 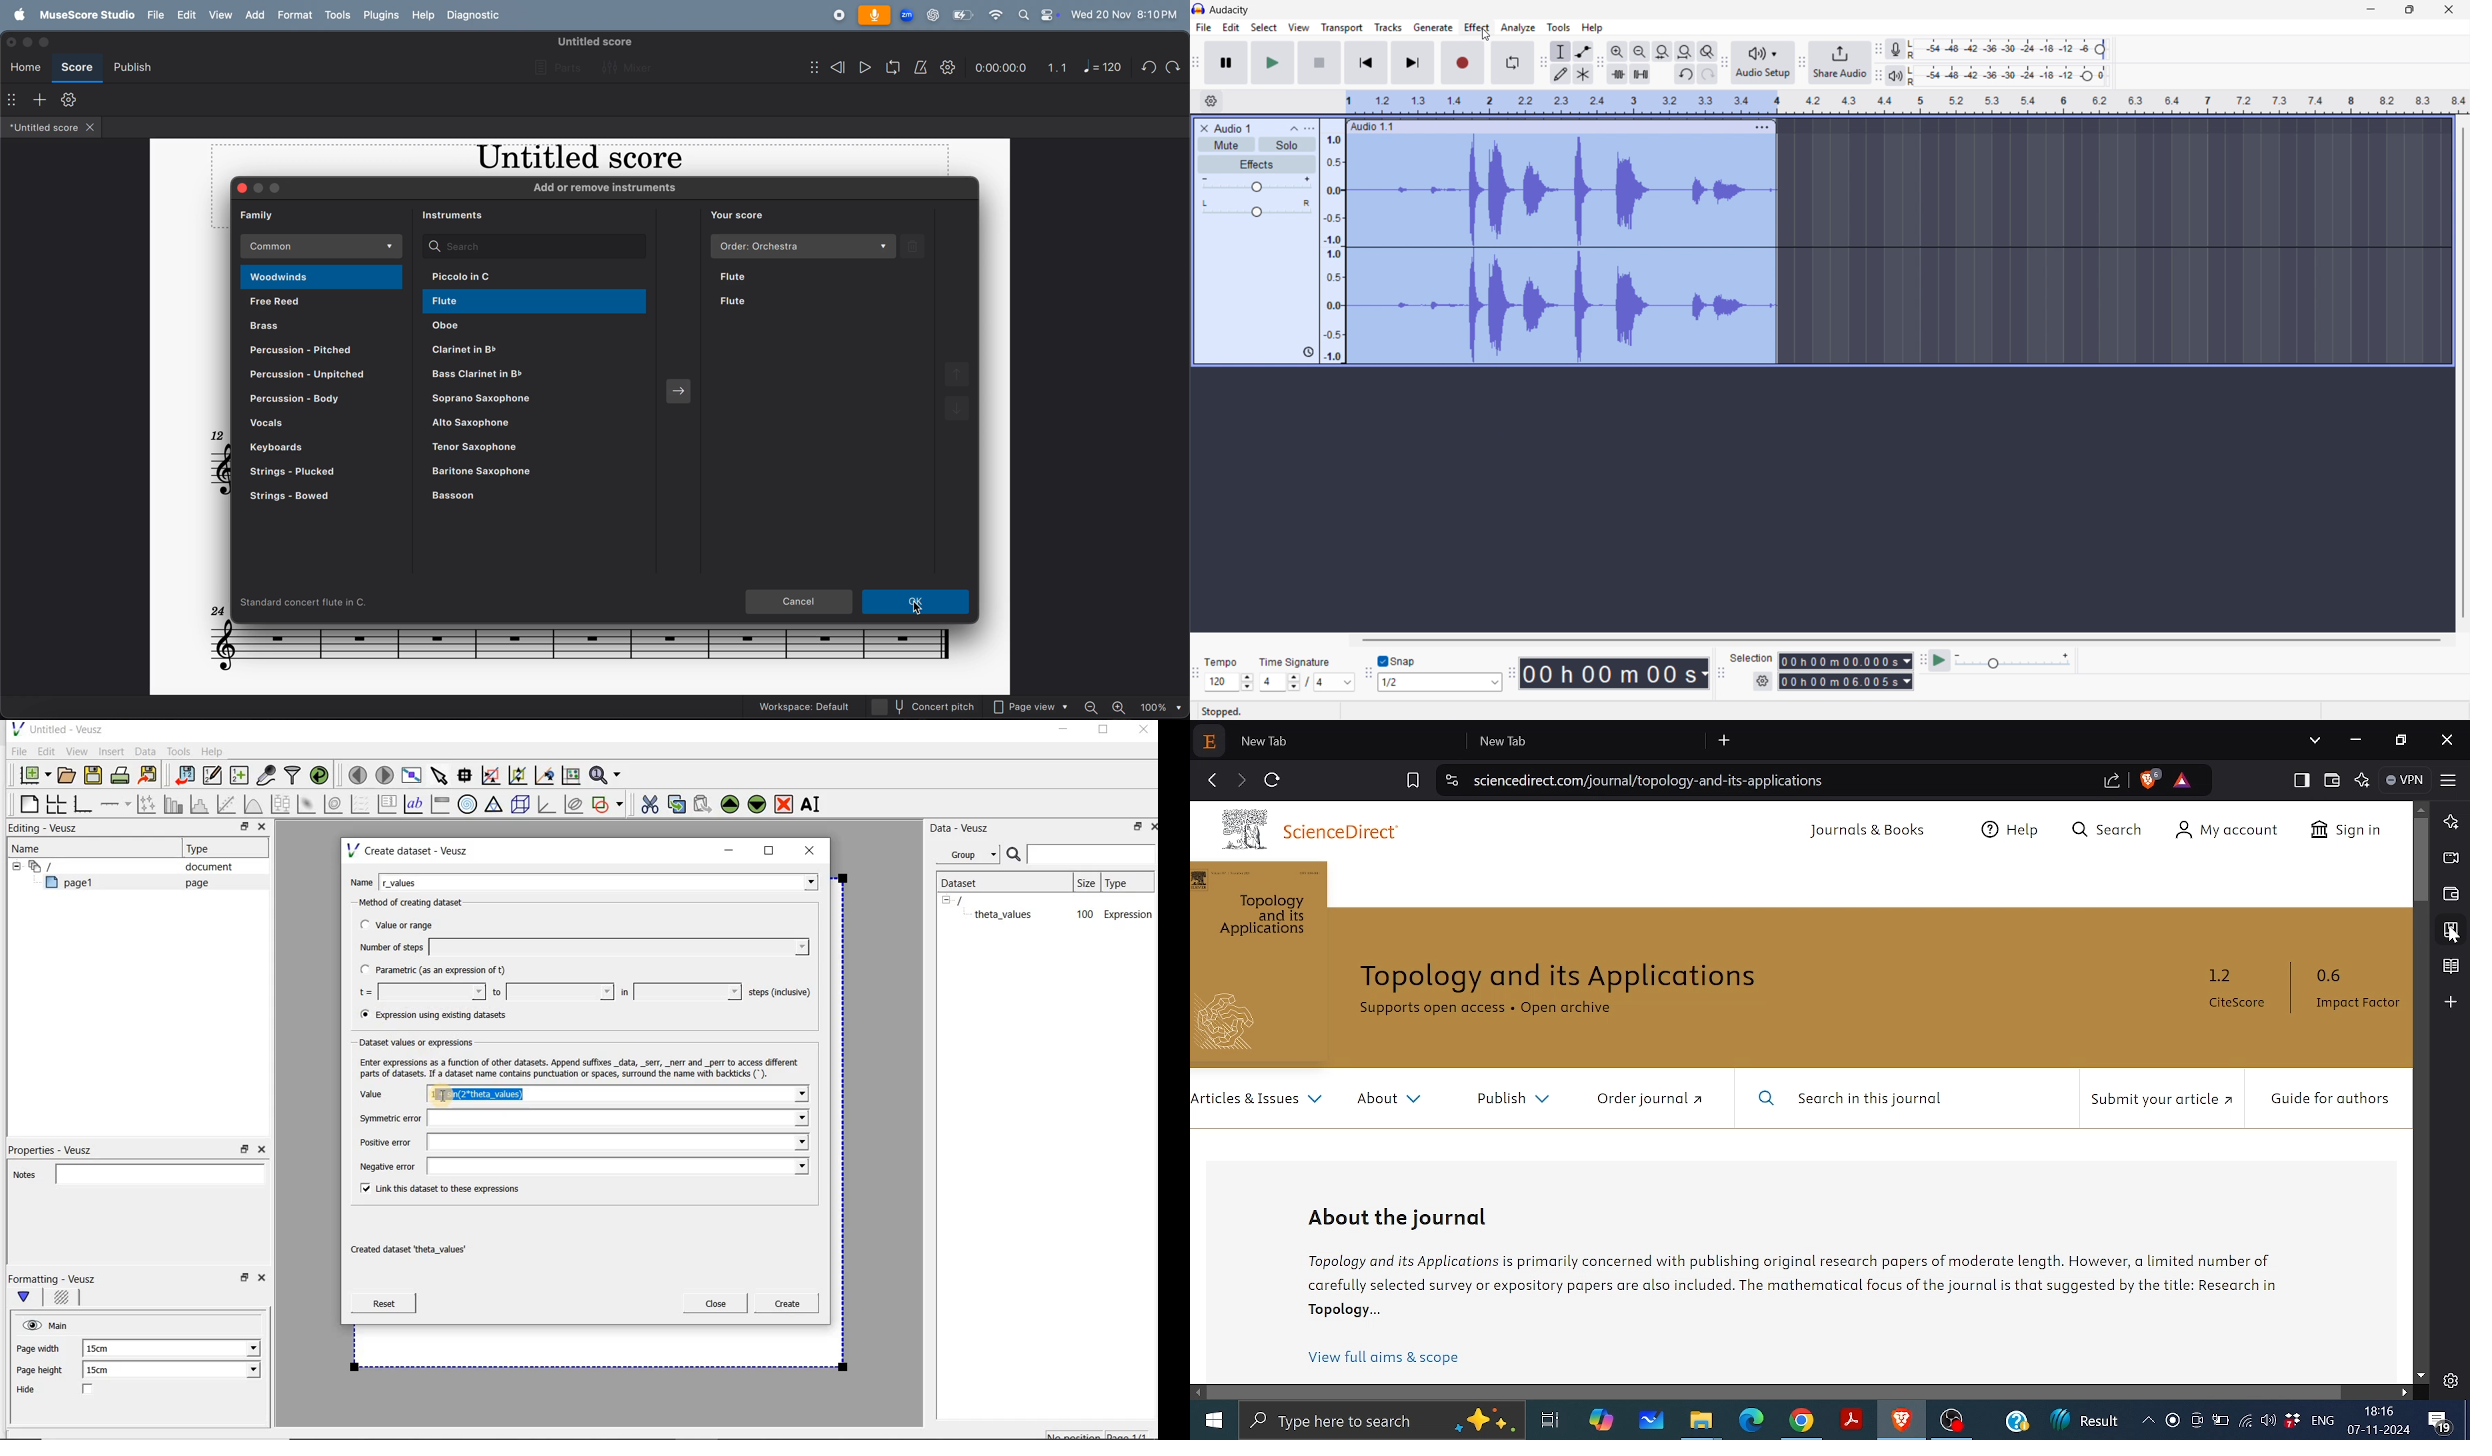 What do you see at coordinates (1319, 63) in the screenshot?
I see `Stop ` at bounding box center [1319, 63].